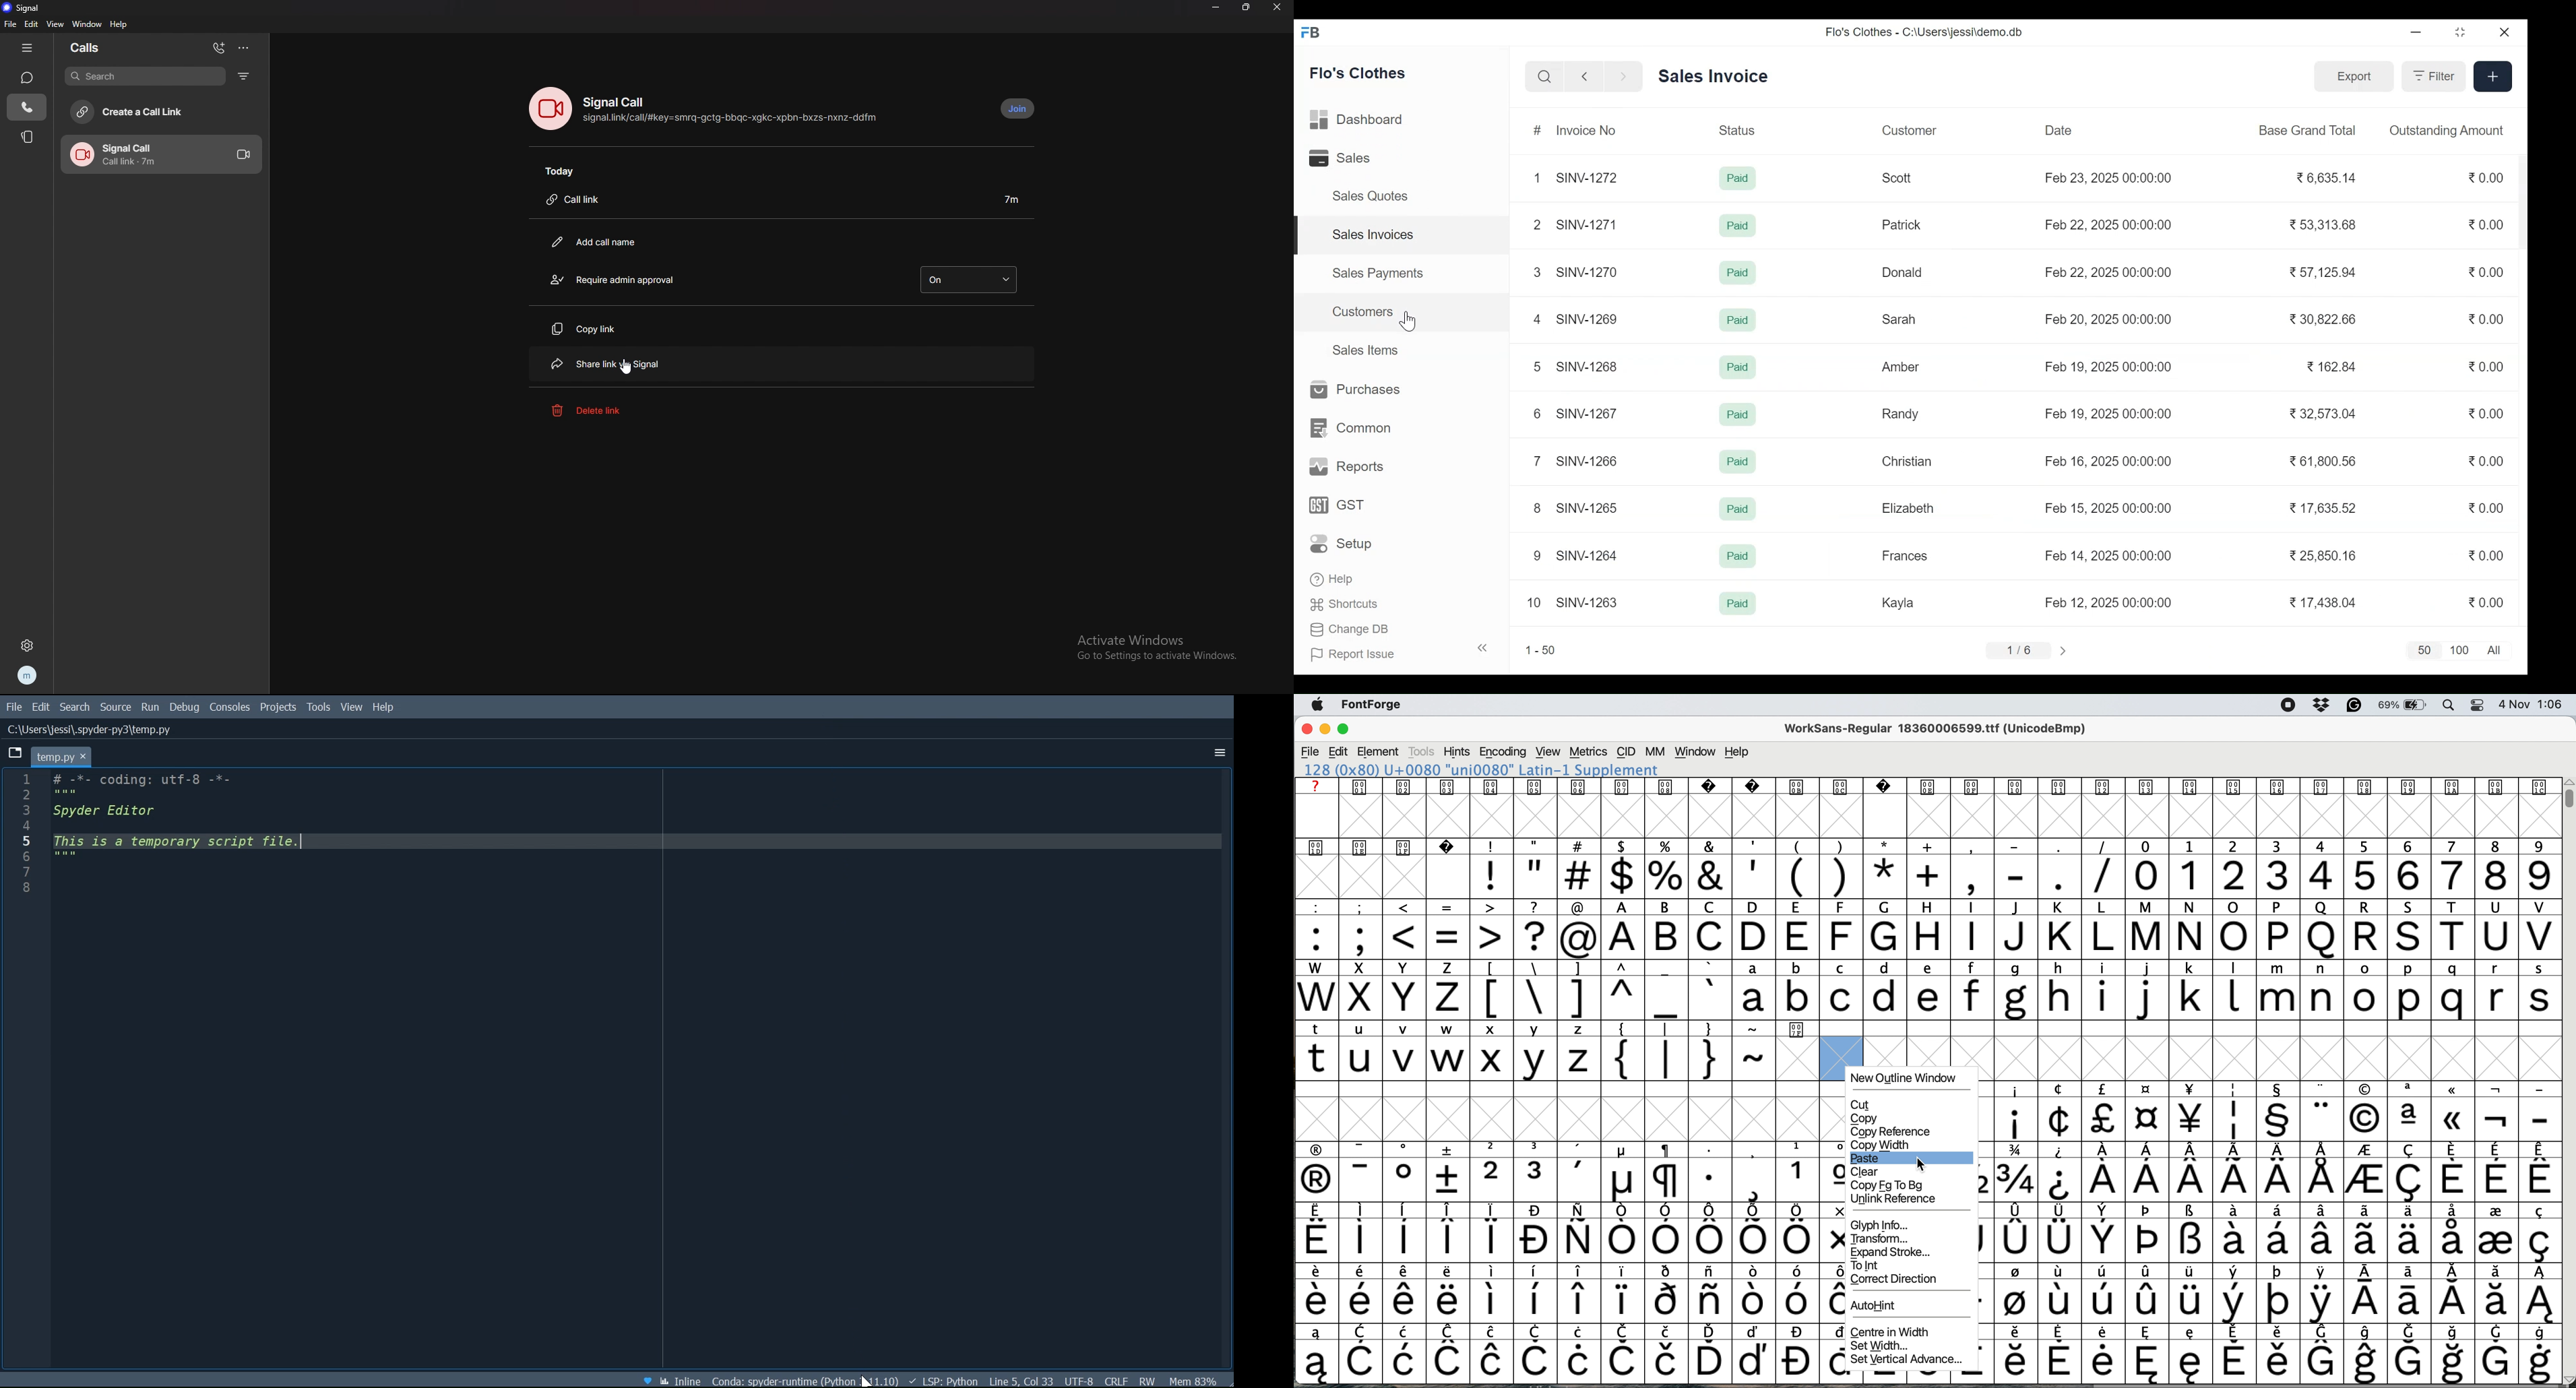 This screenshot has width=2576, height=1400. Describe the element at coordinates (2328, 177) in the screenshot. I see `6,635.14` at that location.